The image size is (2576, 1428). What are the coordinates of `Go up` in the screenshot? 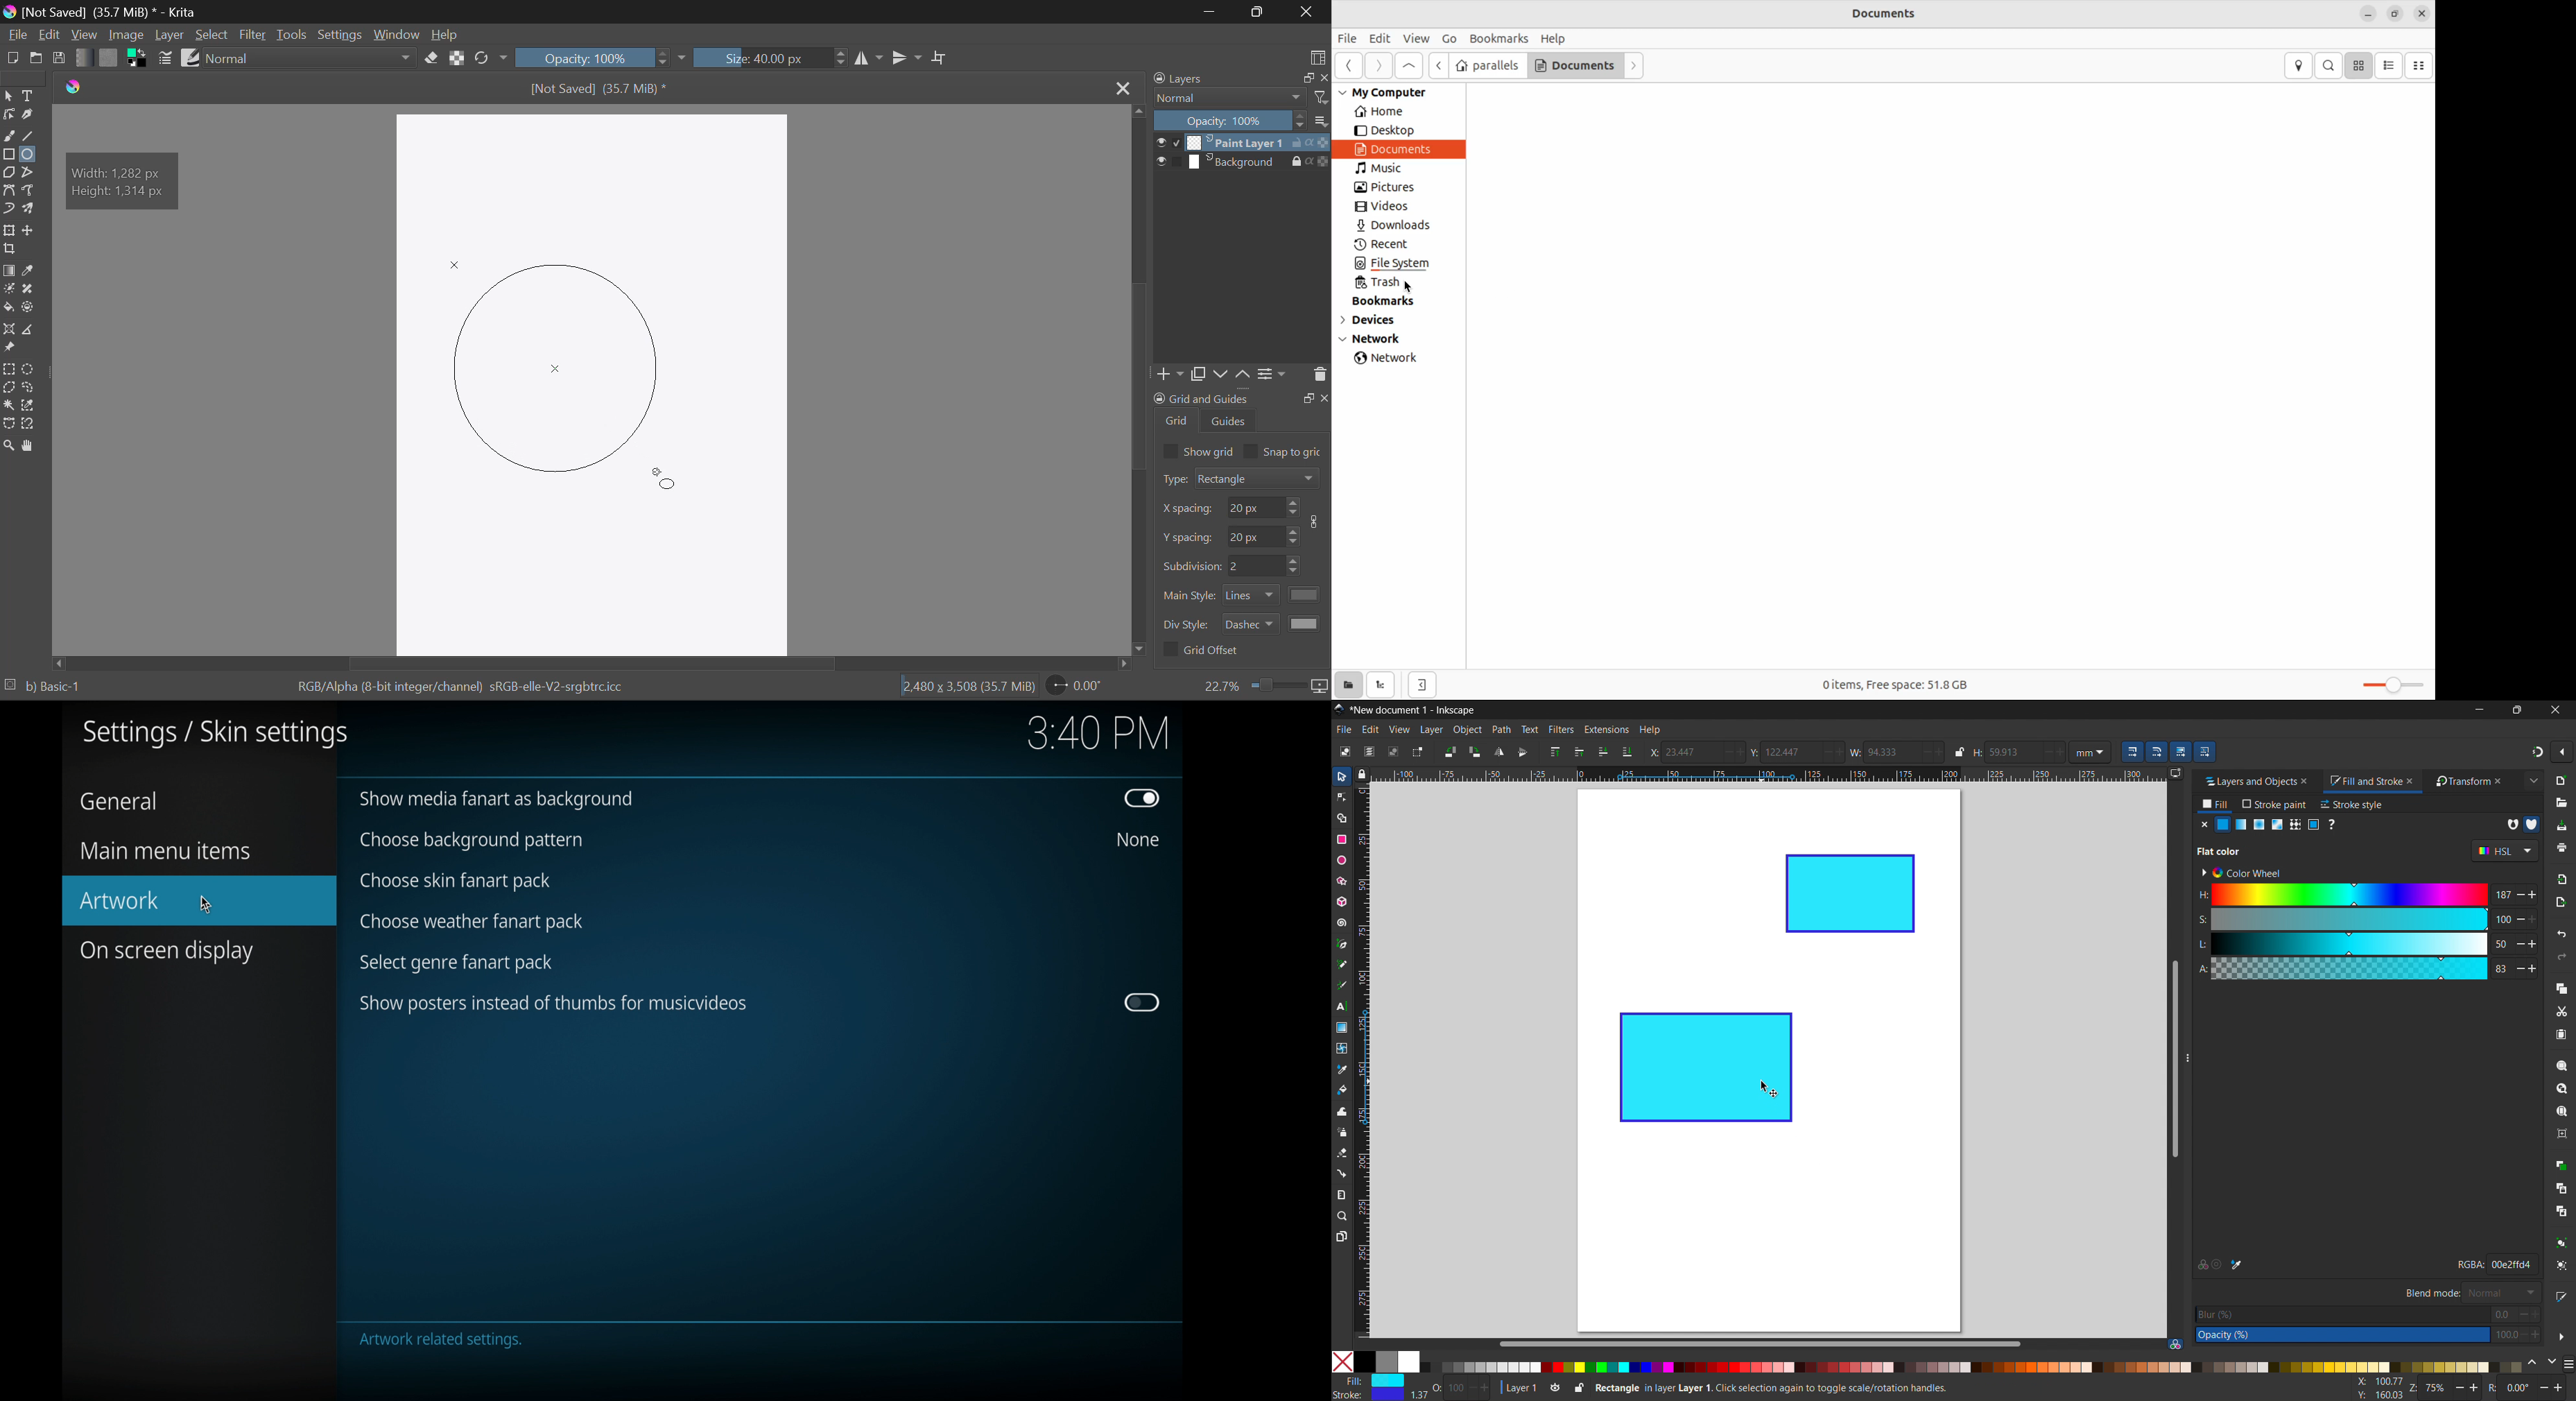 It's located at (1410, 66).